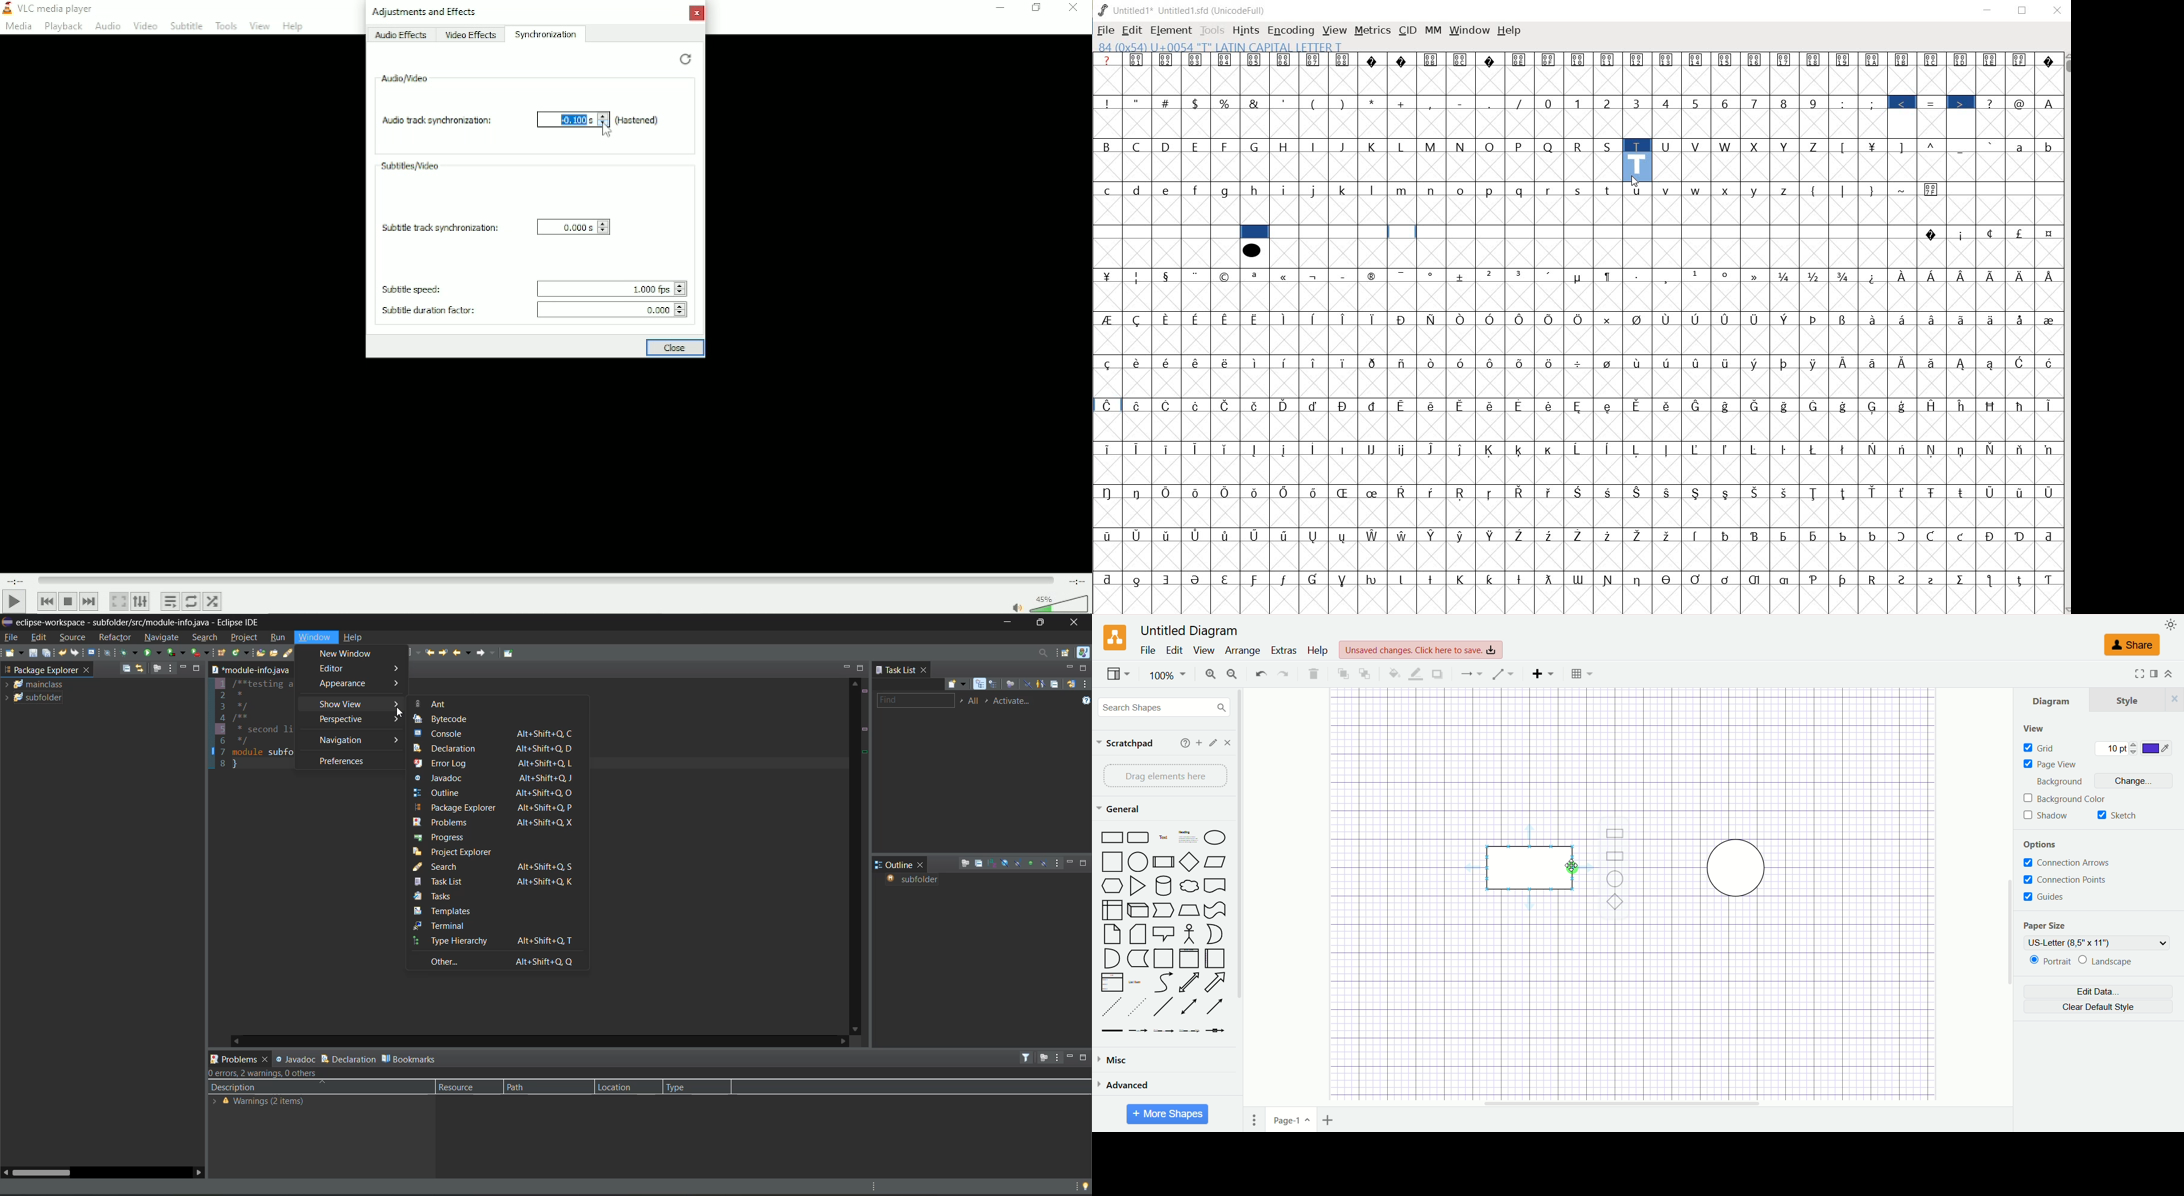 The image size is (2184, 1204). What do you see at coordinates (493, 822) in the screenshot?
I see `problems` at bounding box center [493, 822].